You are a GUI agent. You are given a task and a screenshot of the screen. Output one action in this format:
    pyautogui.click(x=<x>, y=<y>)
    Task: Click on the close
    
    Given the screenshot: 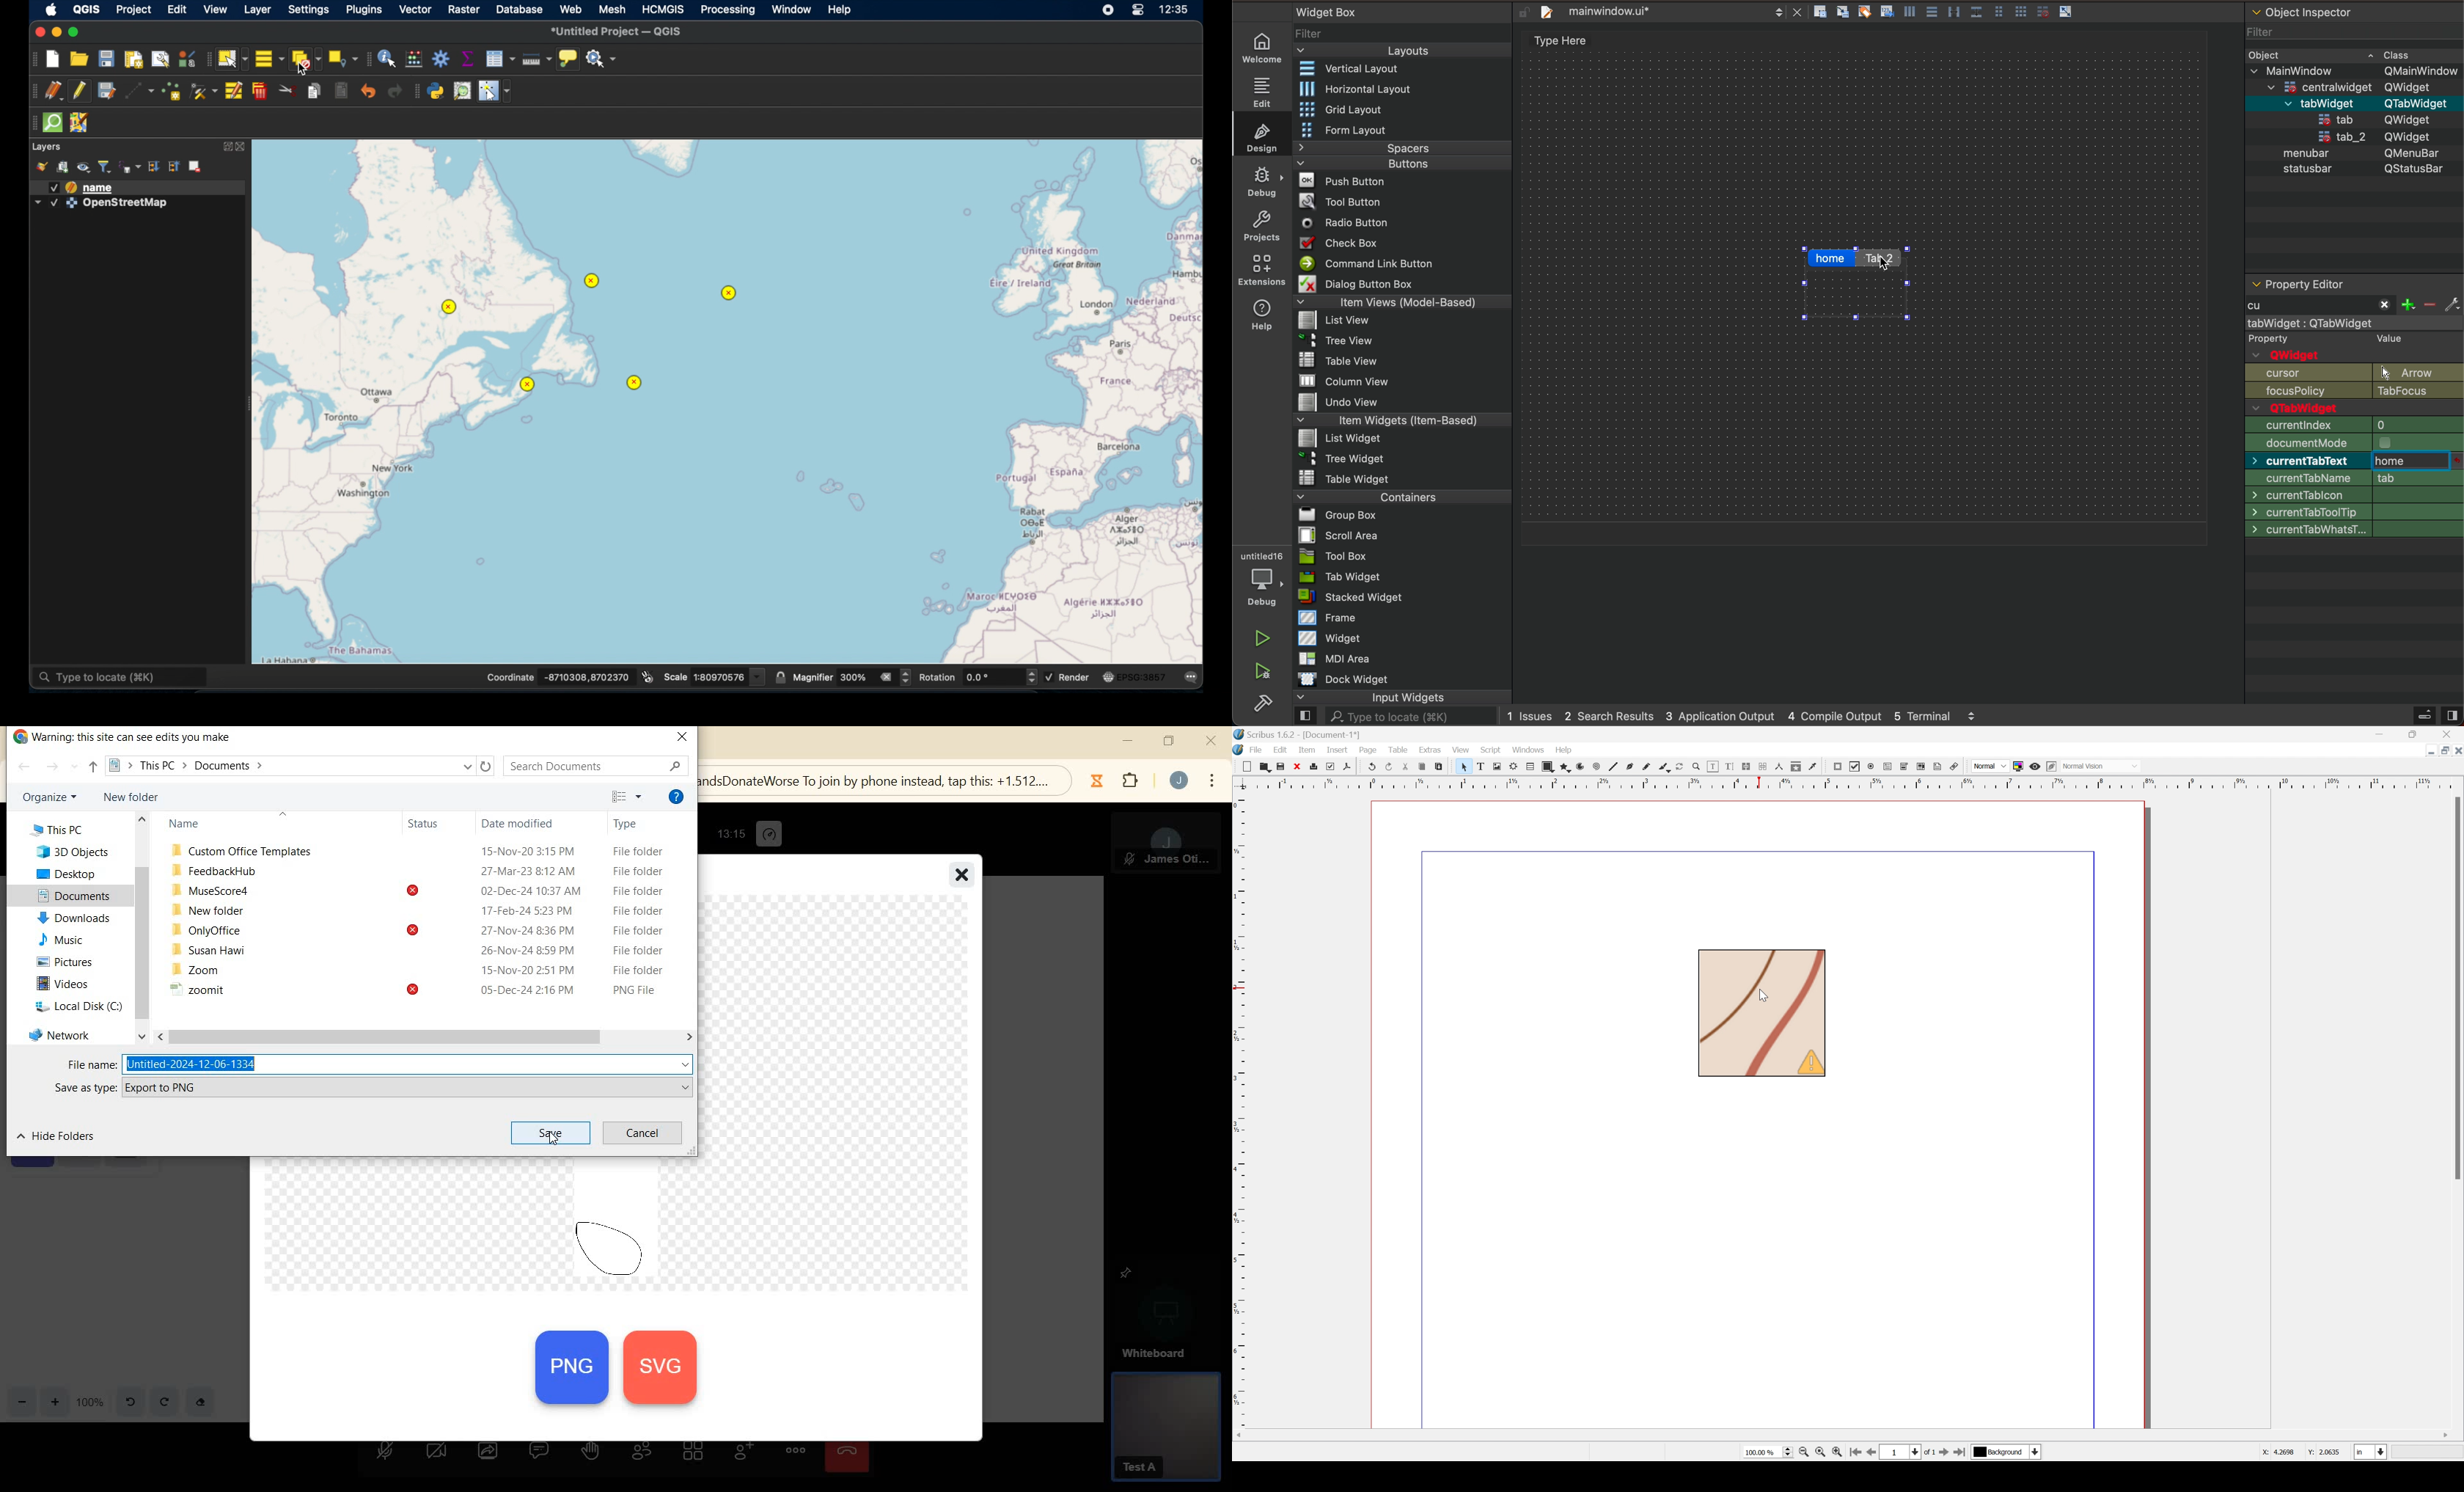 What is the action you would take?
    pyautogui.click(x=957, y=871)
    